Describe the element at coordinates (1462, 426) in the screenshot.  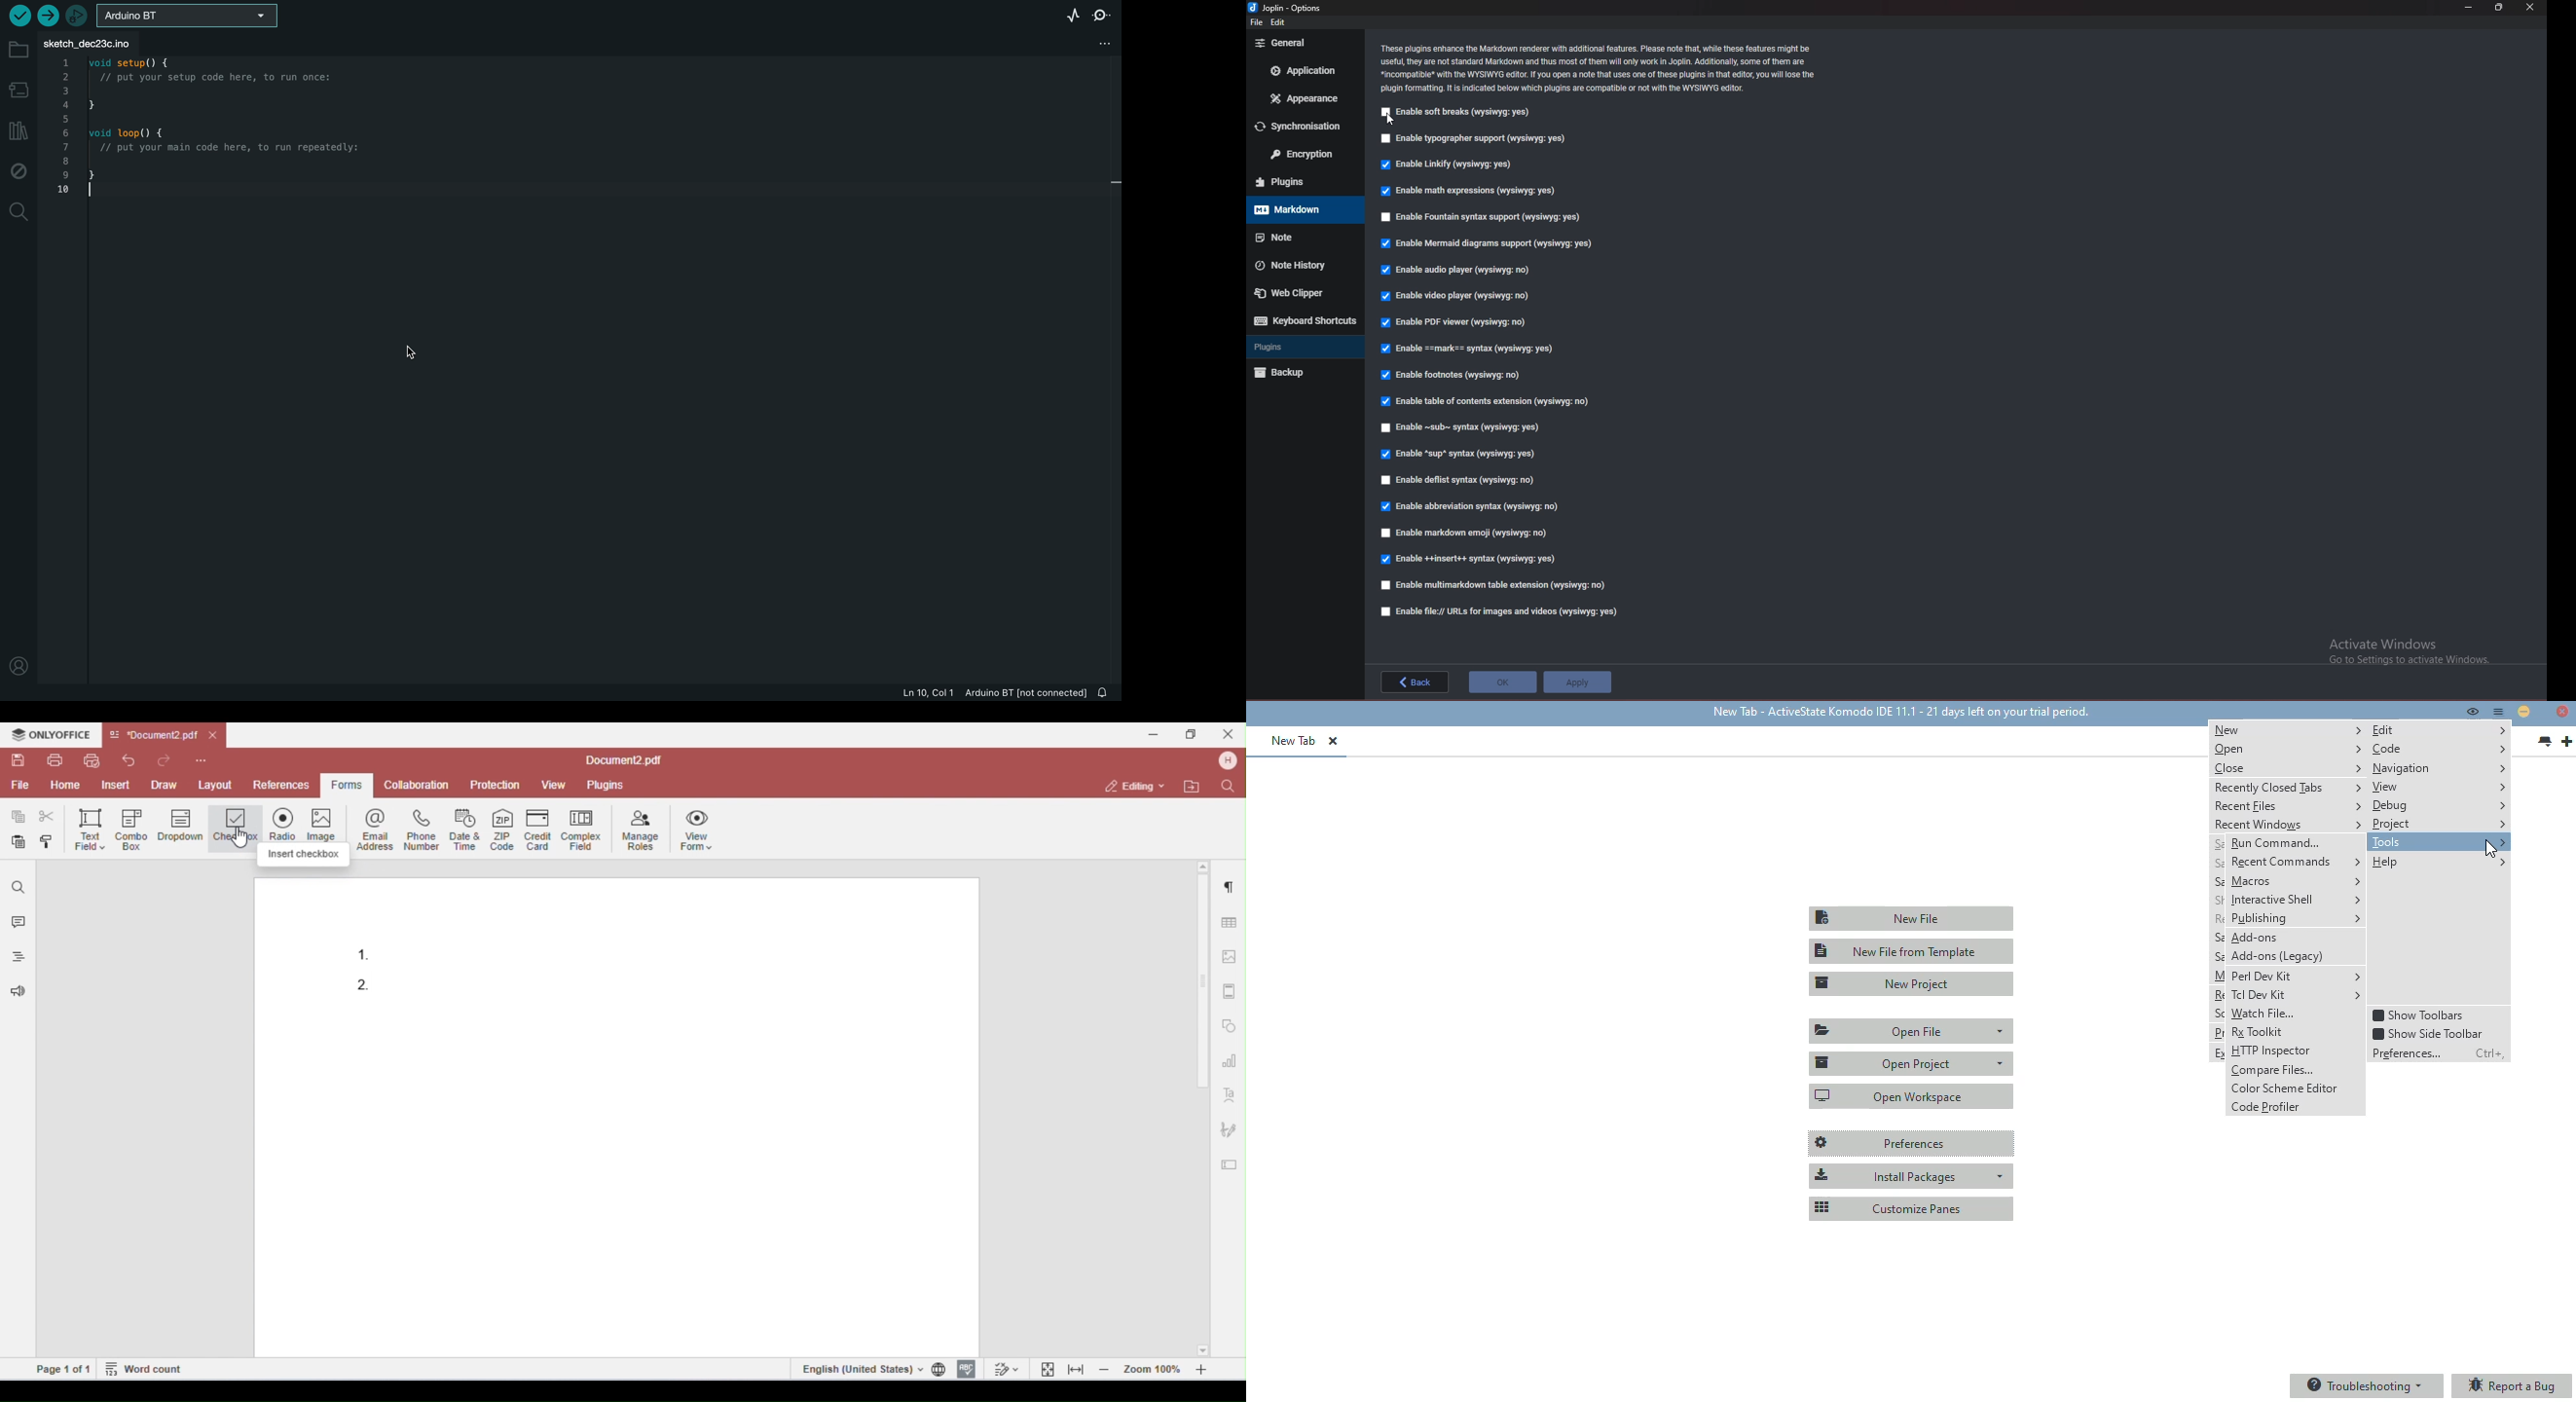
I see `enable sub syntax` at that location.